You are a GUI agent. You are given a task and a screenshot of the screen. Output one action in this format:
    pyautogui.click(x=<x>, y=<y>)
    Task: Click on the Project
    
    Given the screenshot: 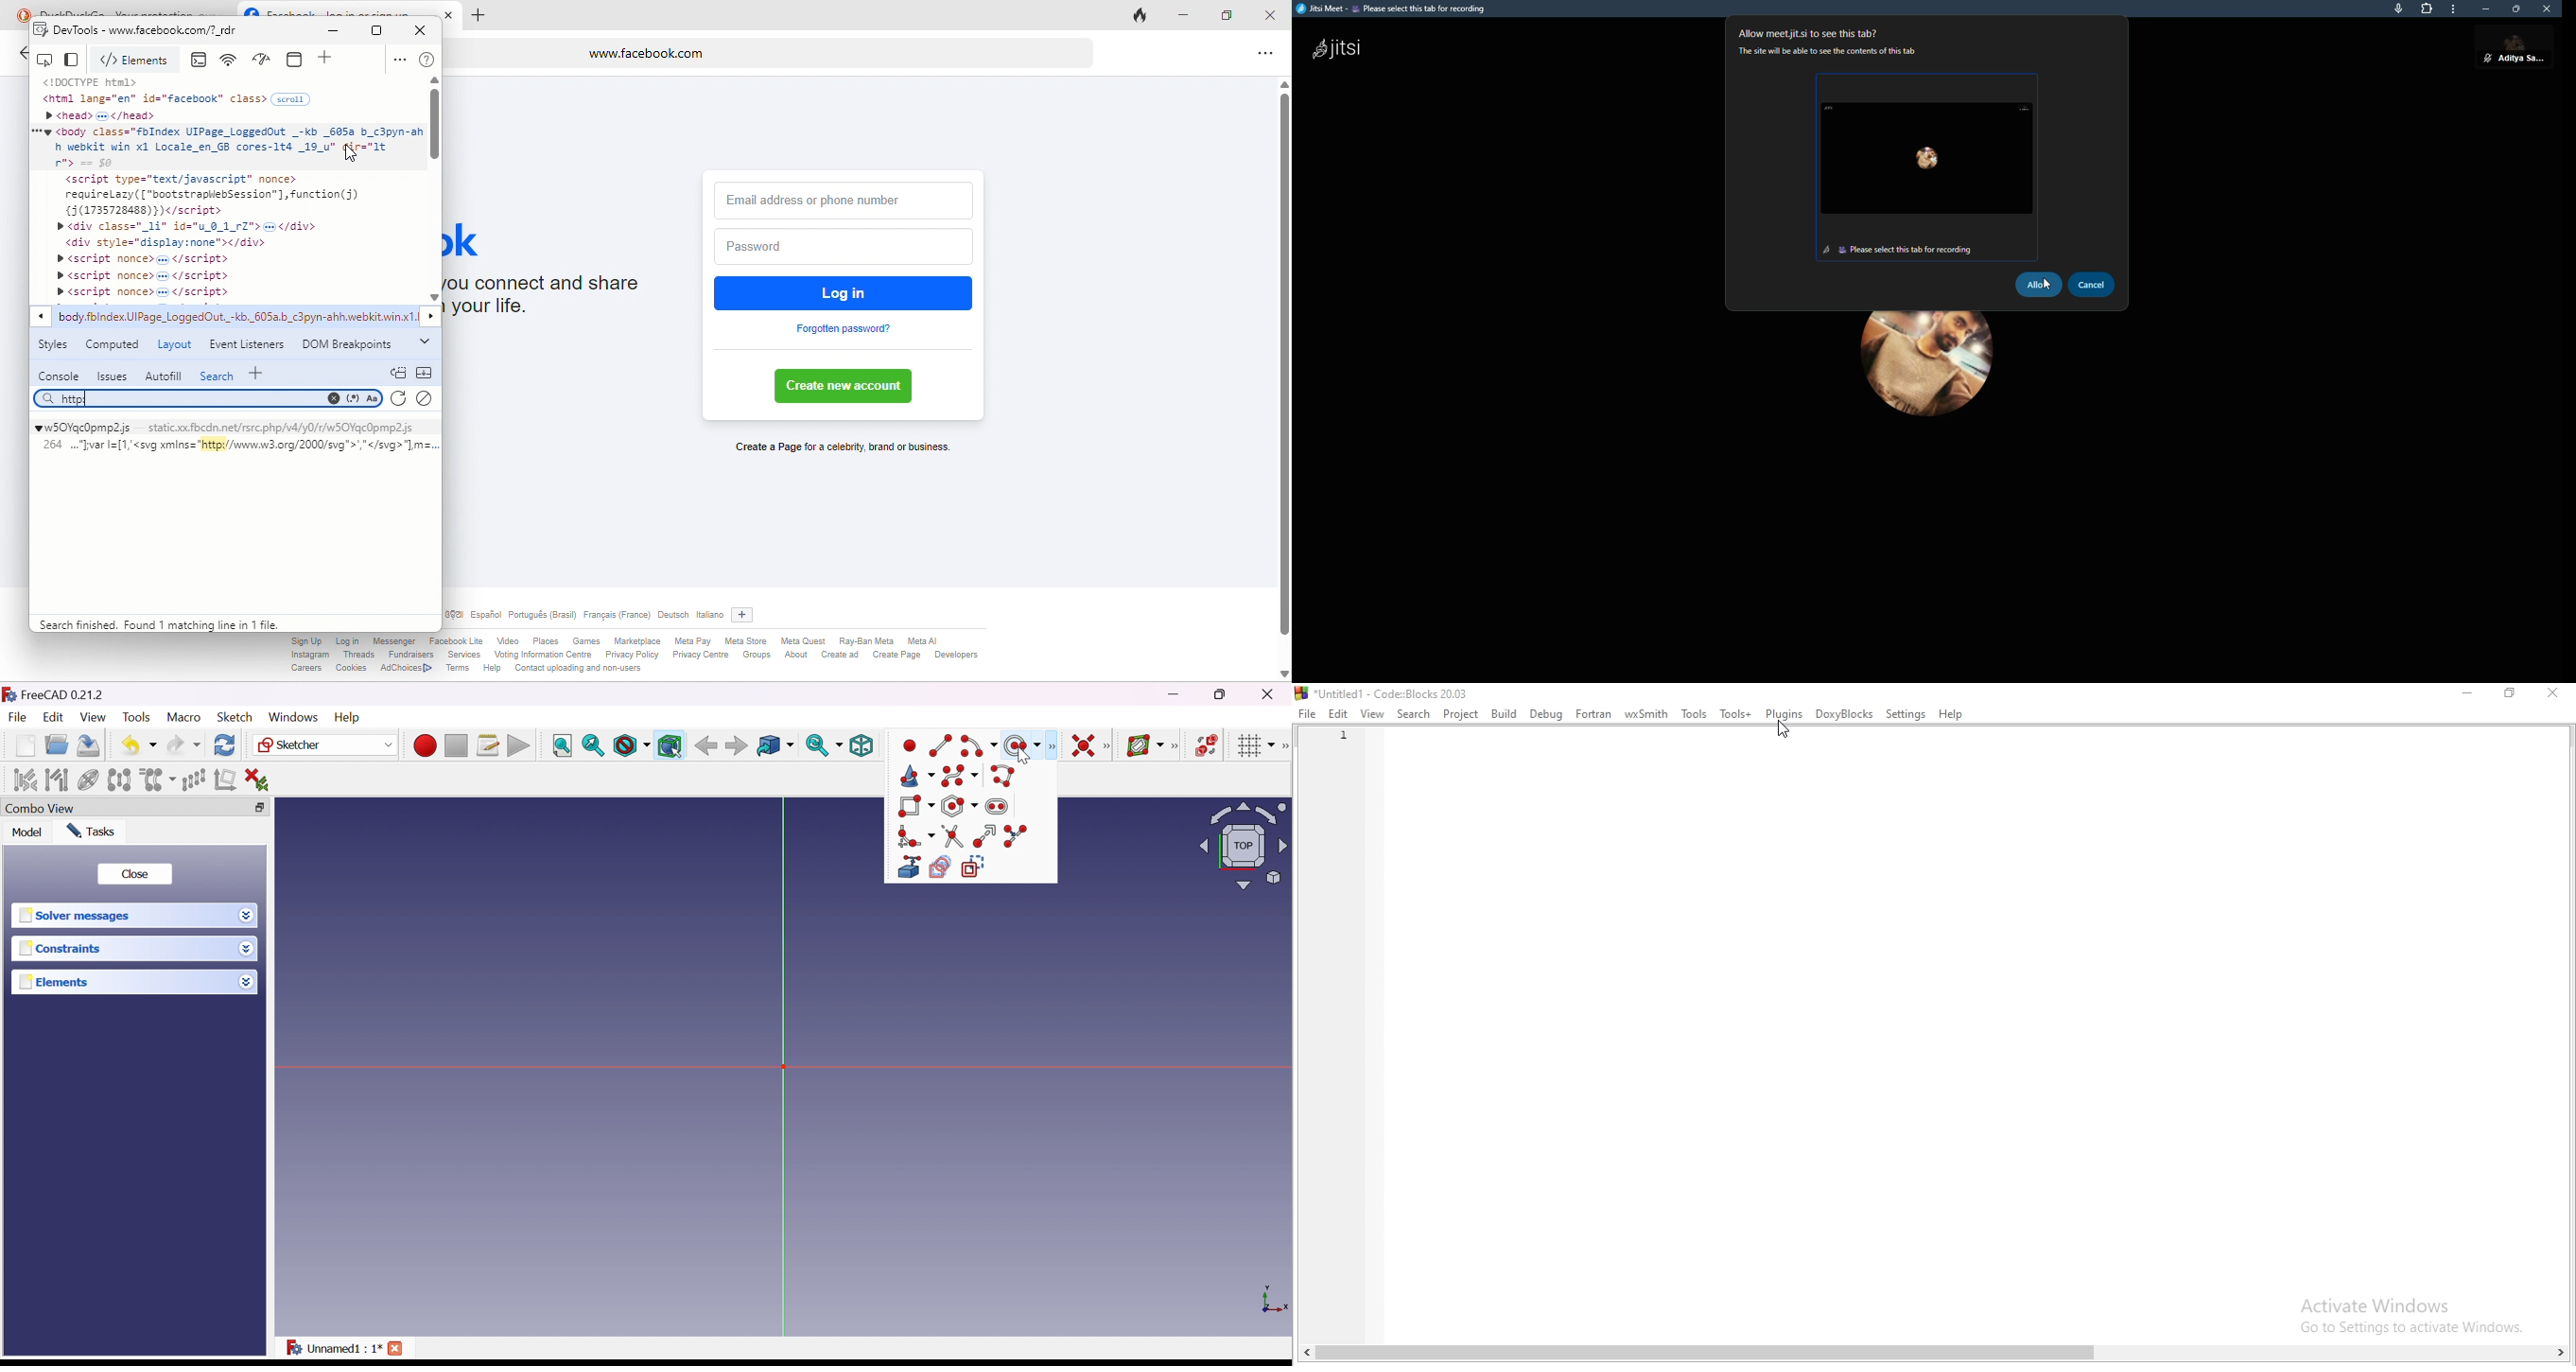 What is the action you would take?
    pyautogui.click(x=1460, y=715)
    